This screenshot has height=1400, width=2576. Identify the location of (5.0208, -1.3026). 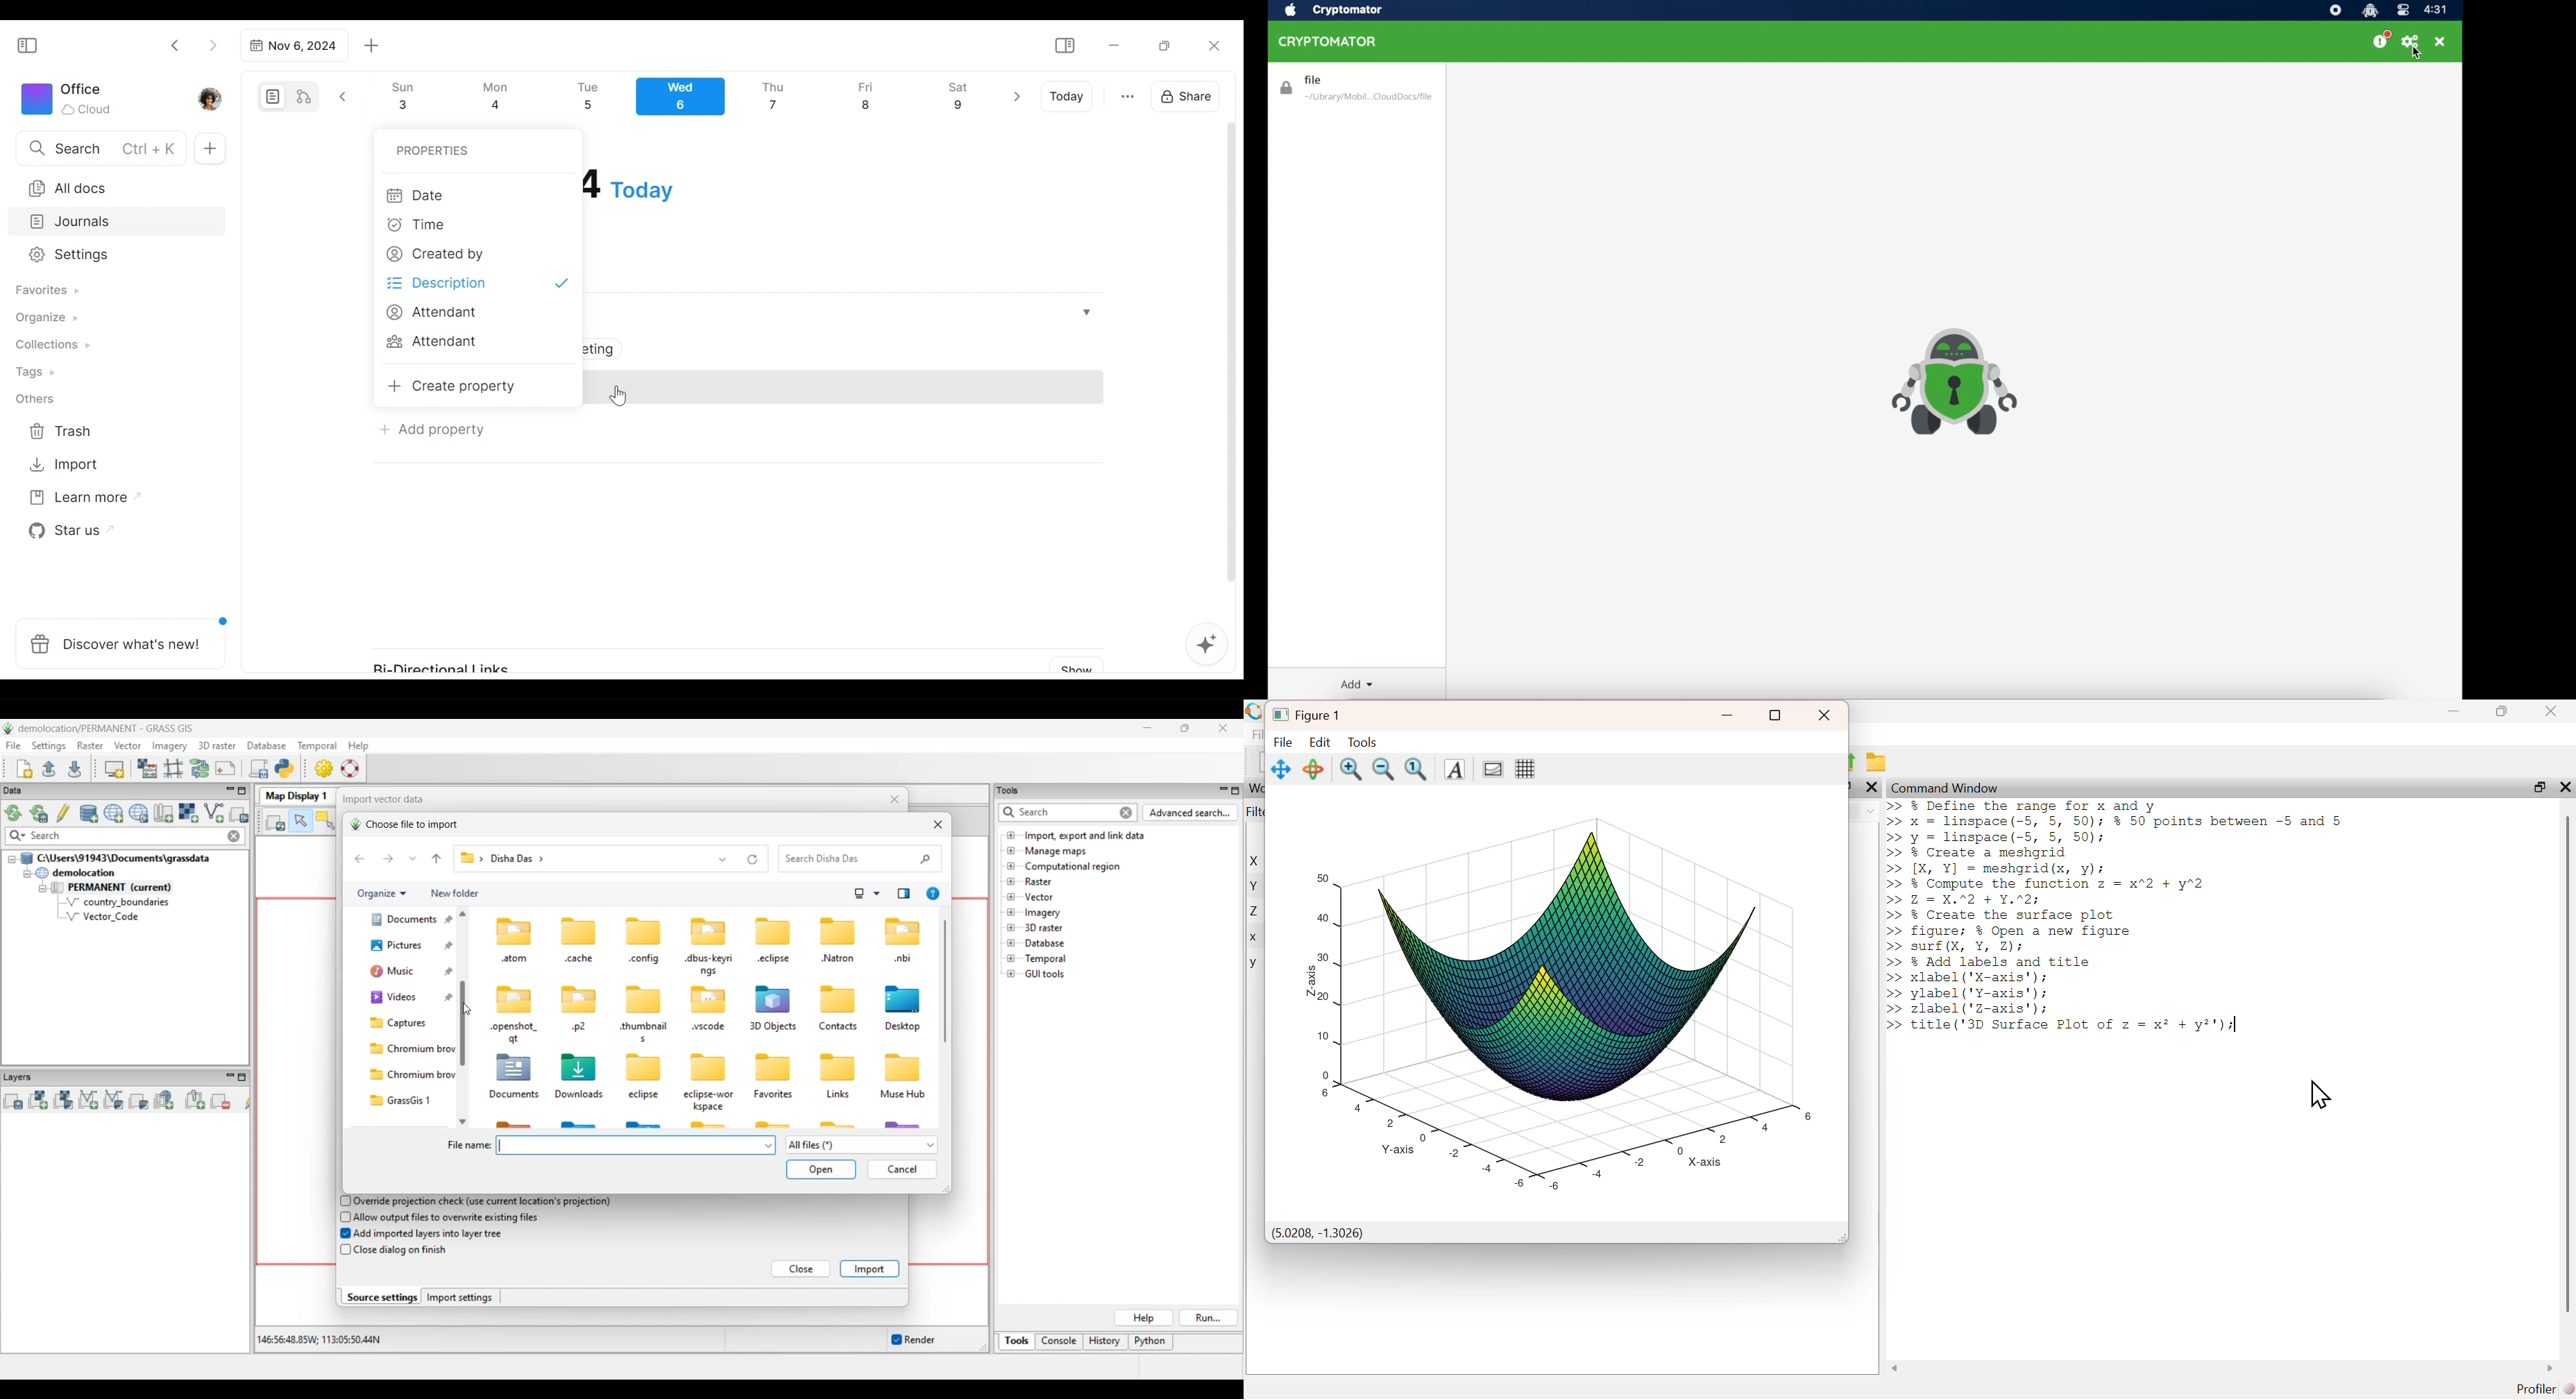
(1318, 1234).